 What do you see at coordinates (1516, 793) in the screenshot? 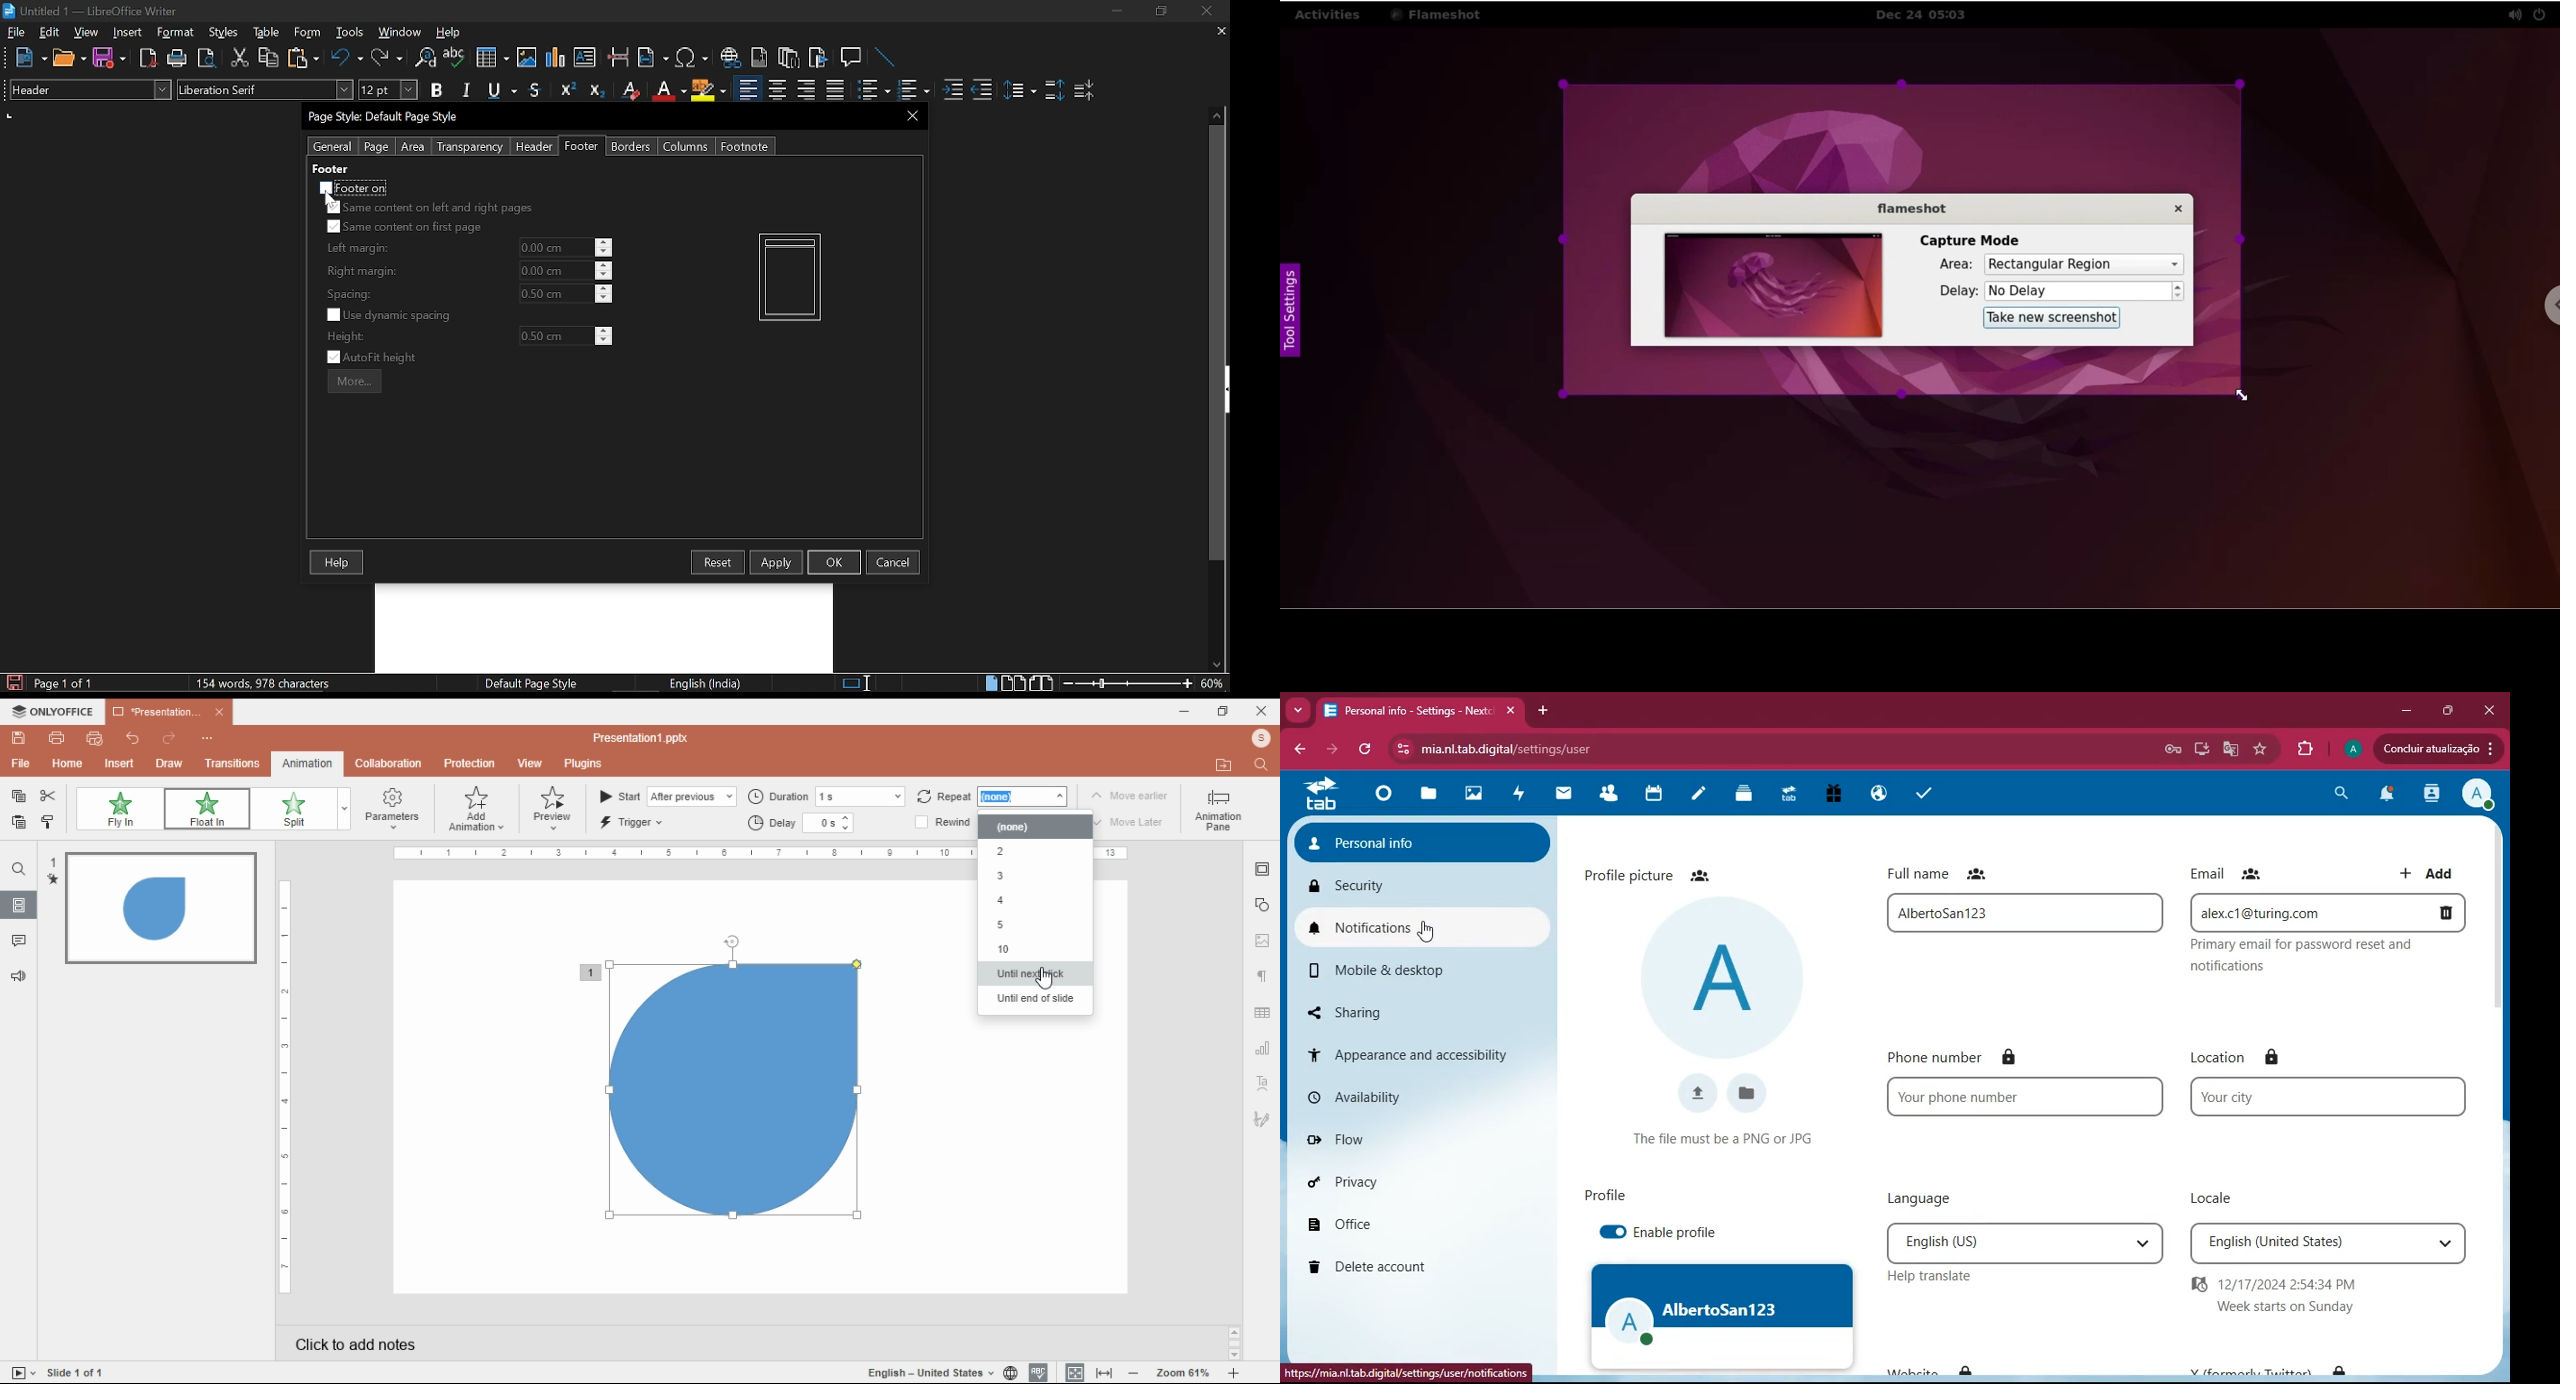
I see `activity` at bounding box center [1516, 793].